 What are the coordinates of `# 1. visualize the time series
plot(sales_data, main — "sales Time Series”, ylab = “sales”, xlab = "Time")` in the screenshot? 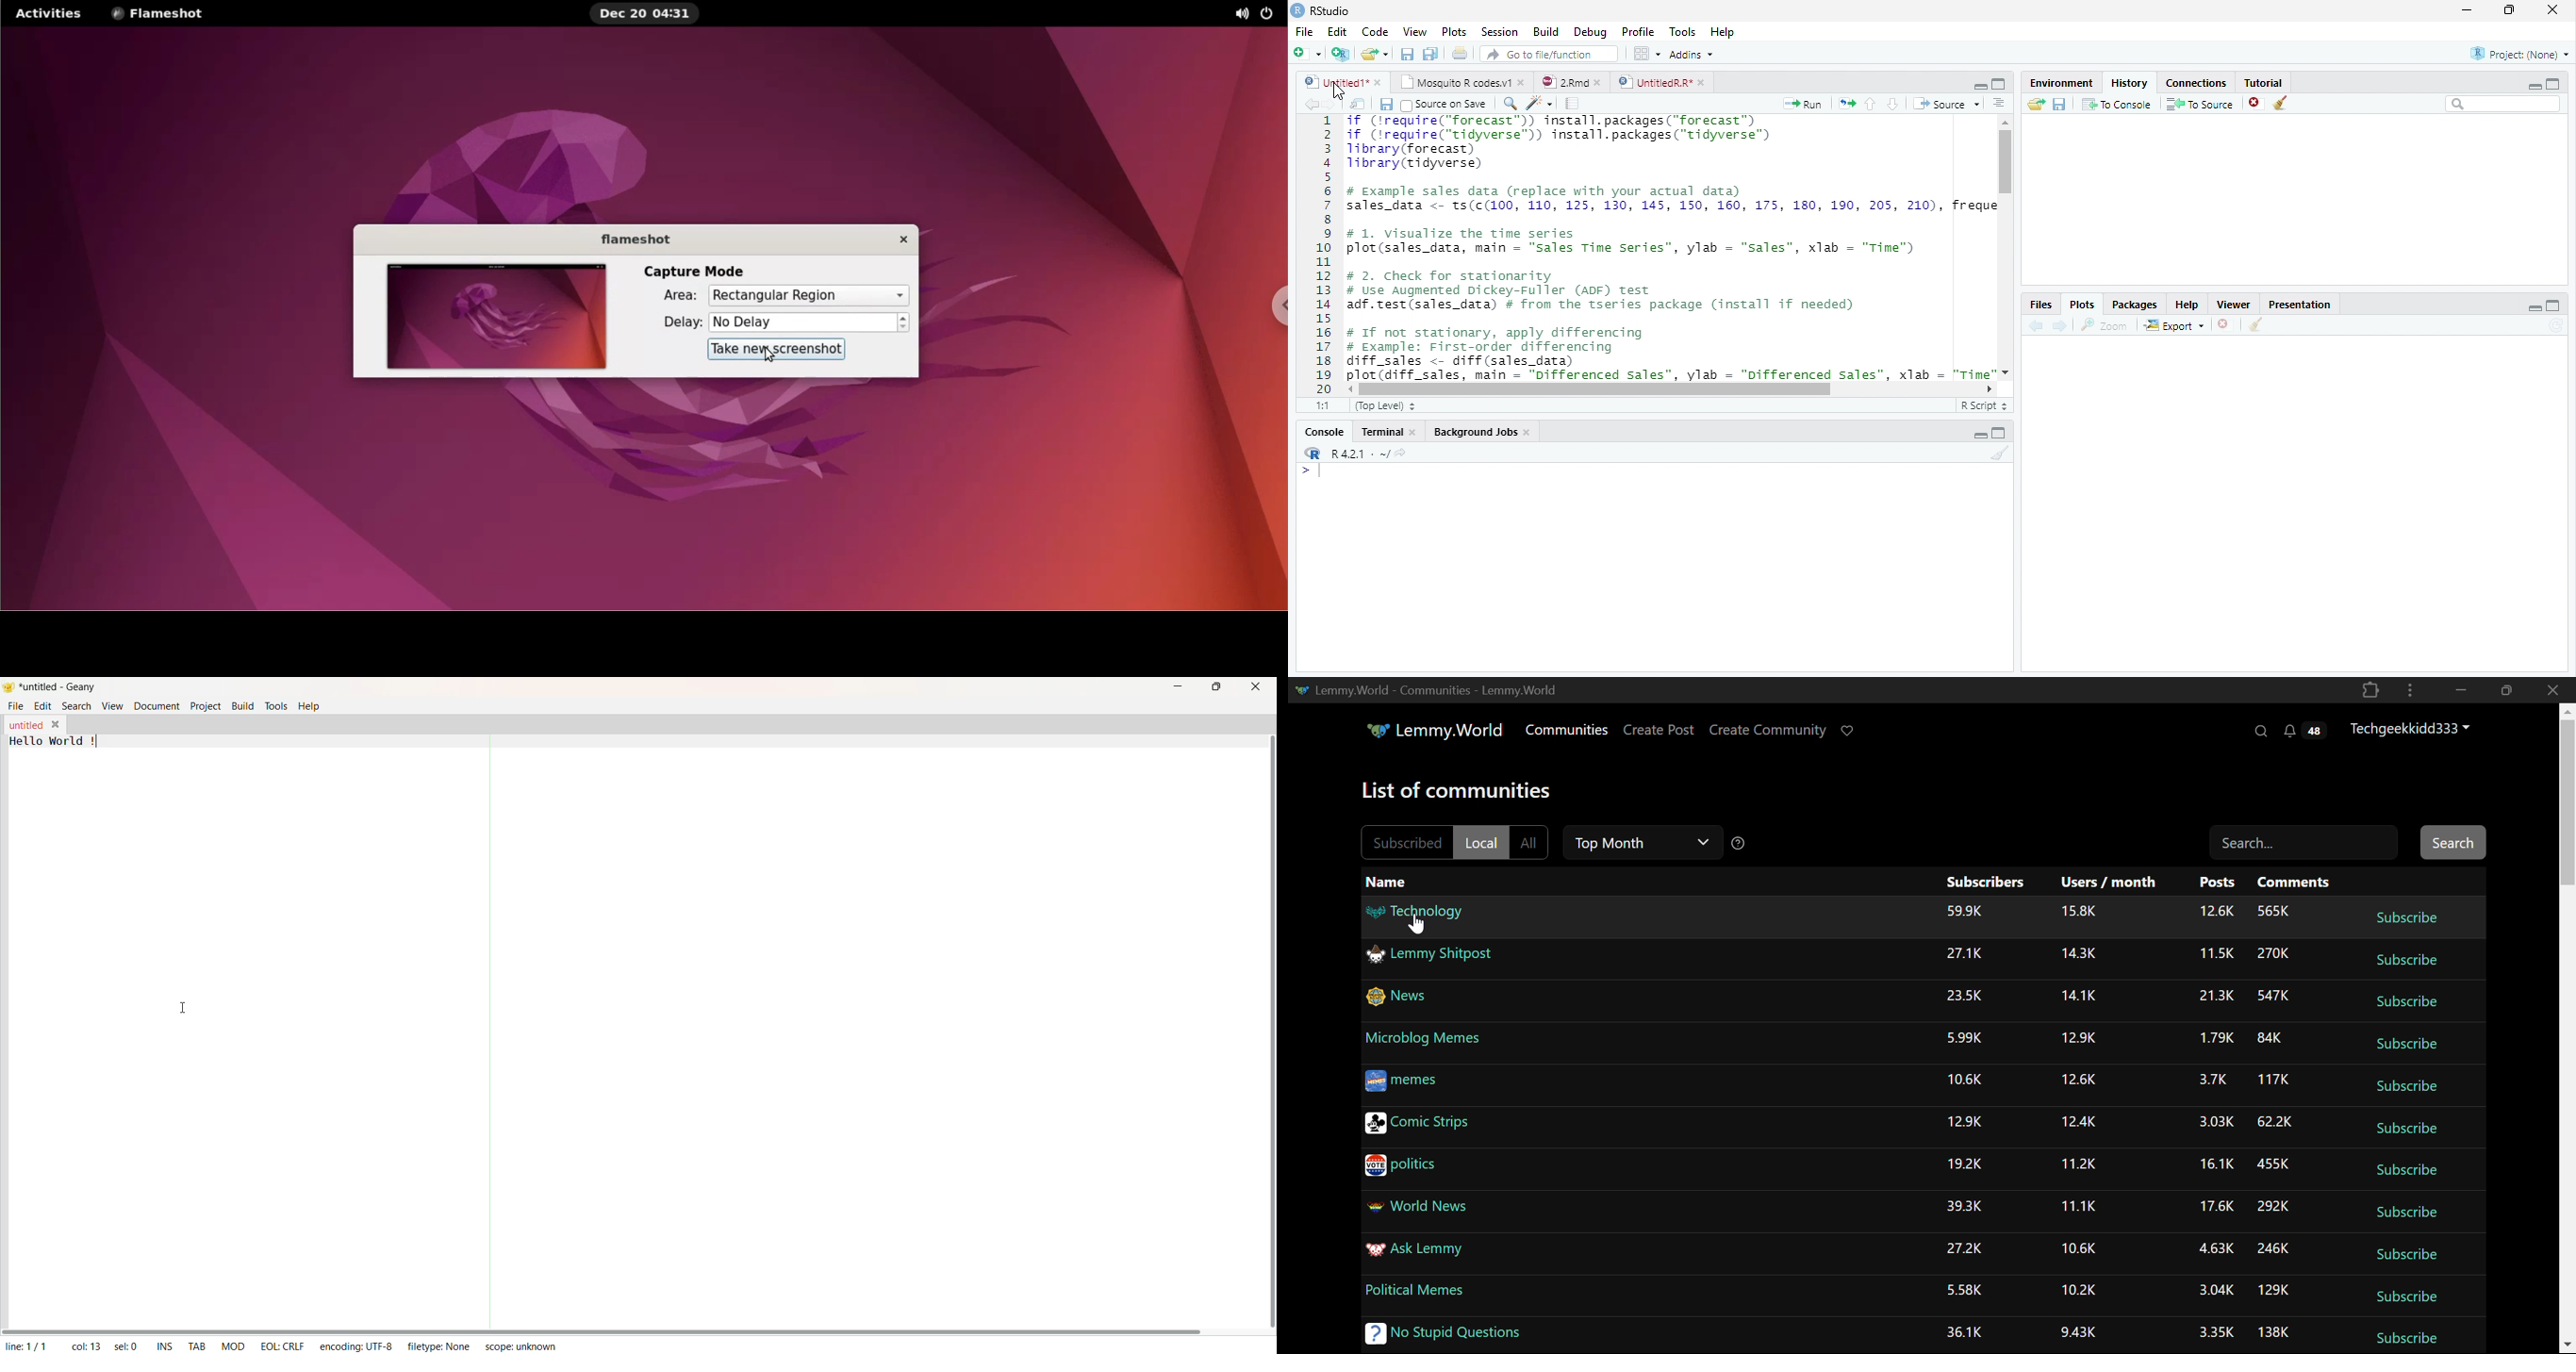 It's located at (1630, 240).